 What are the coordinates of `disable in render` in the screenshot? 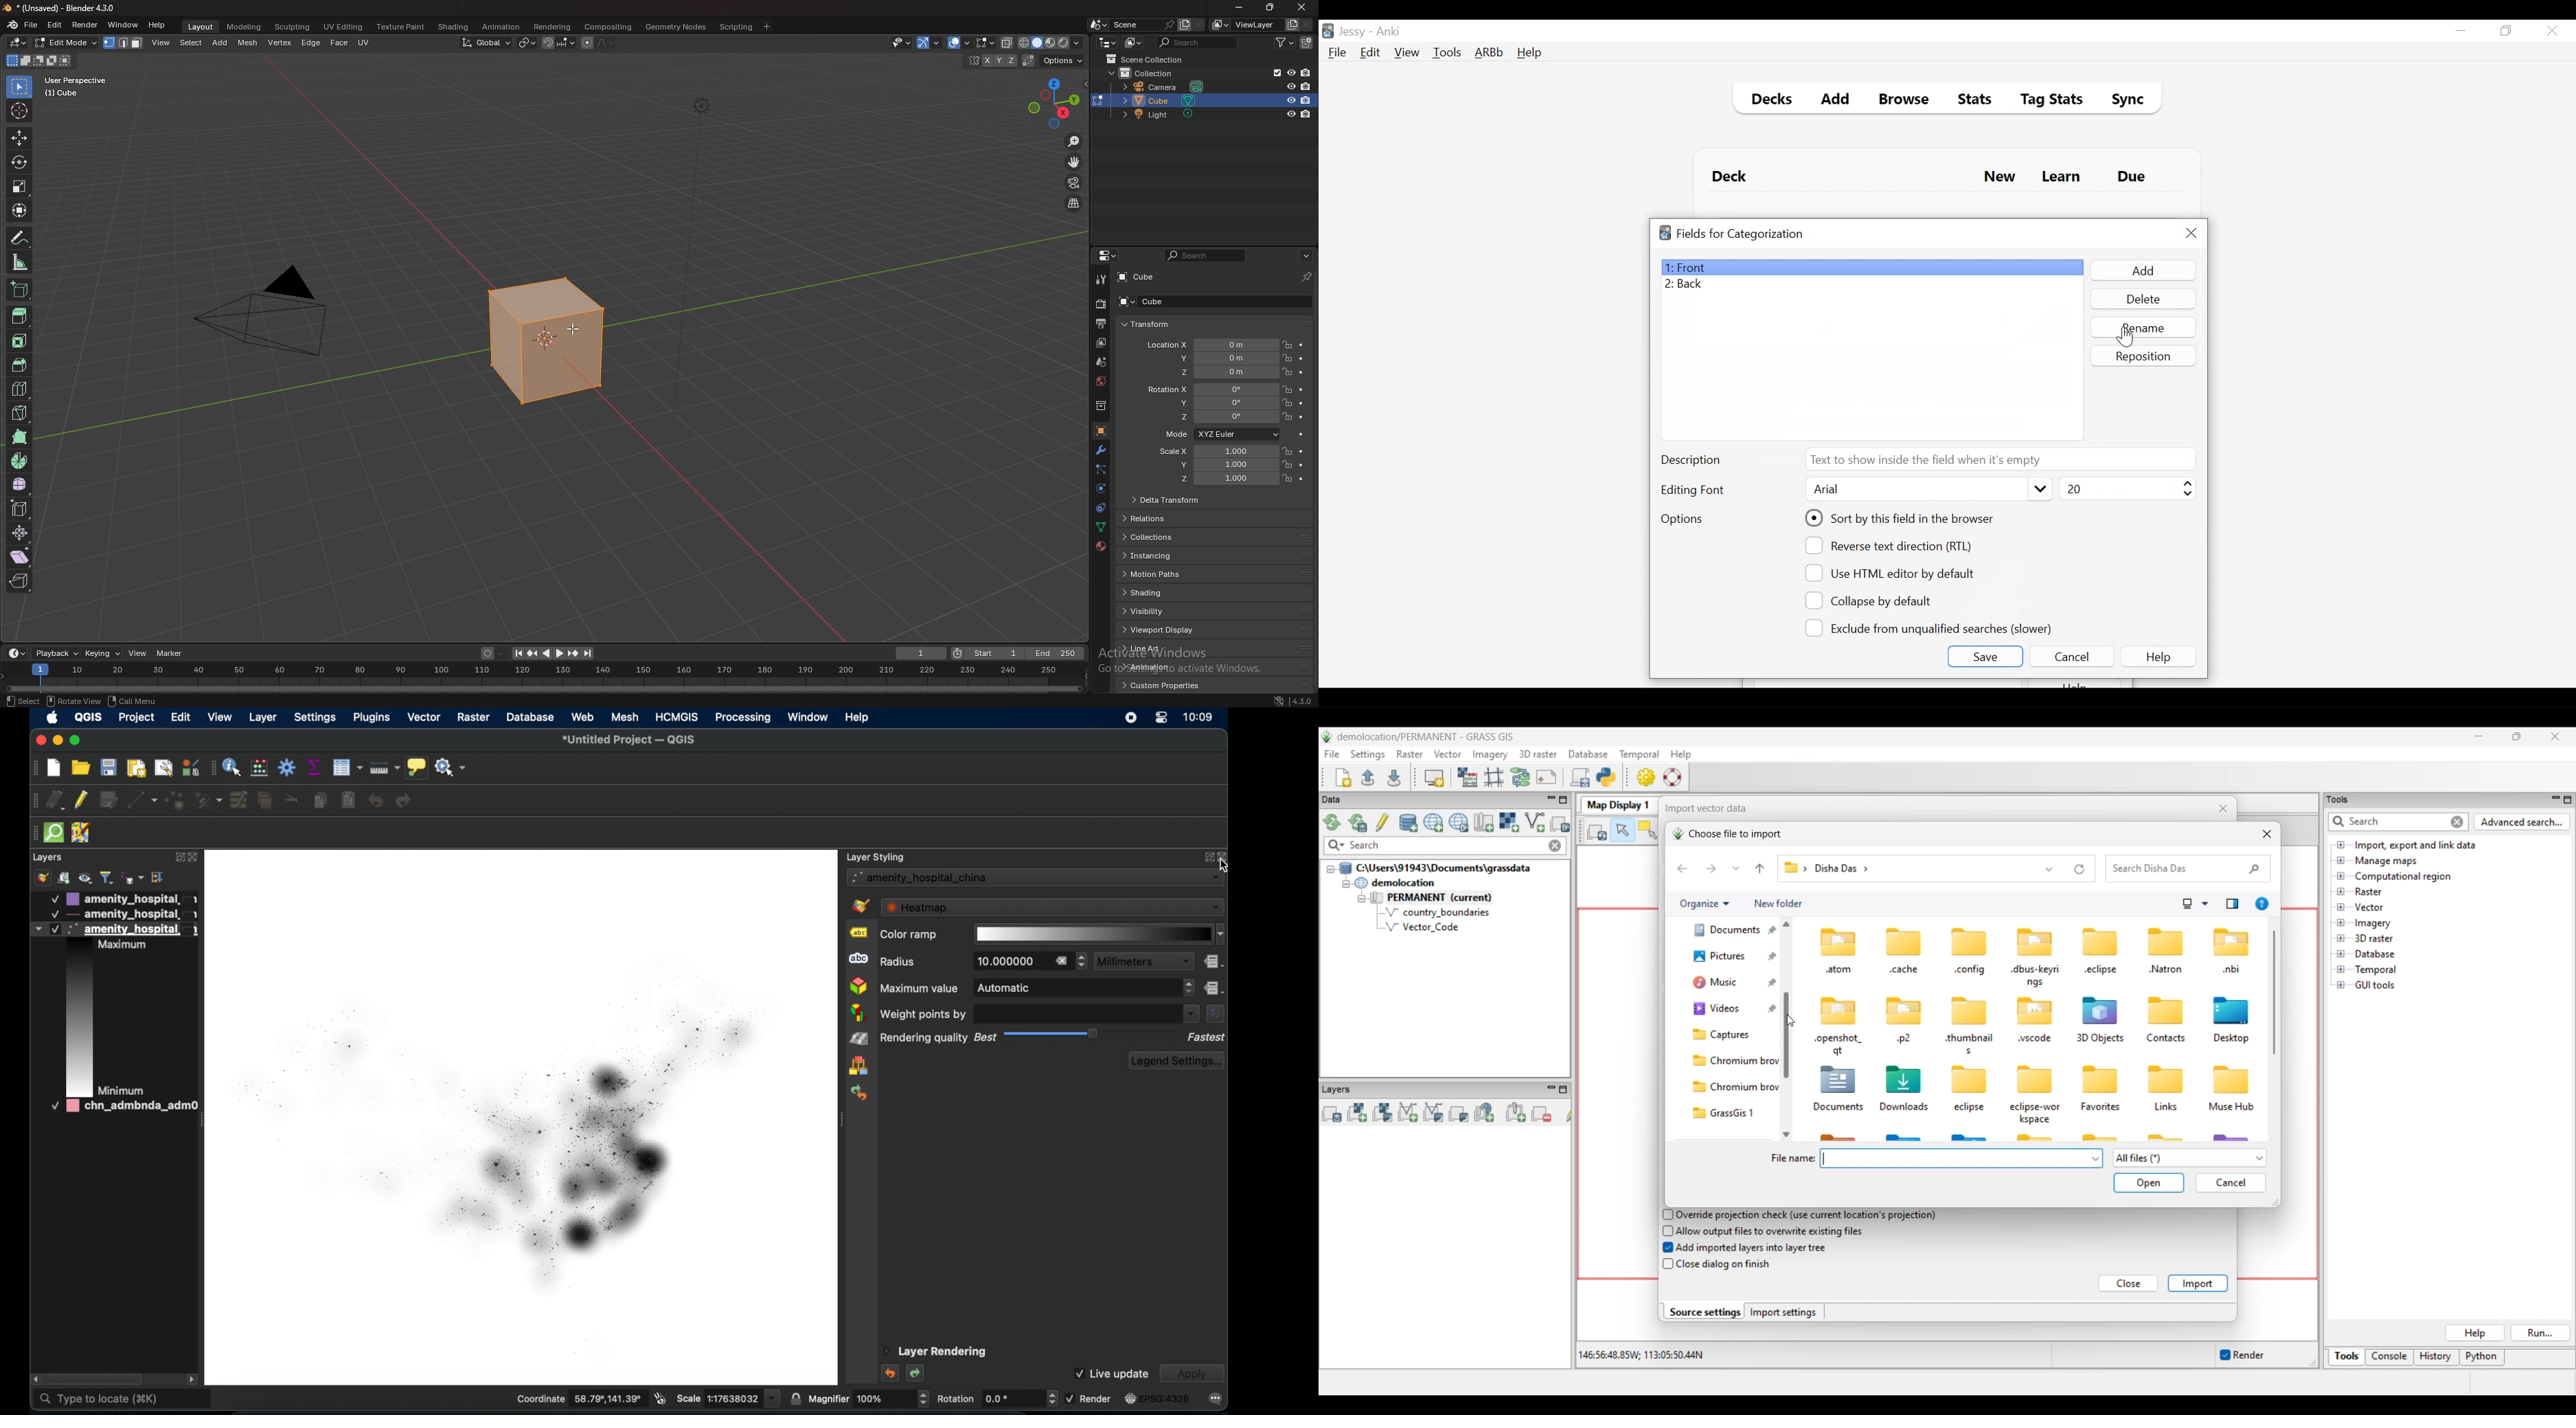 It's located at (1306, 113).